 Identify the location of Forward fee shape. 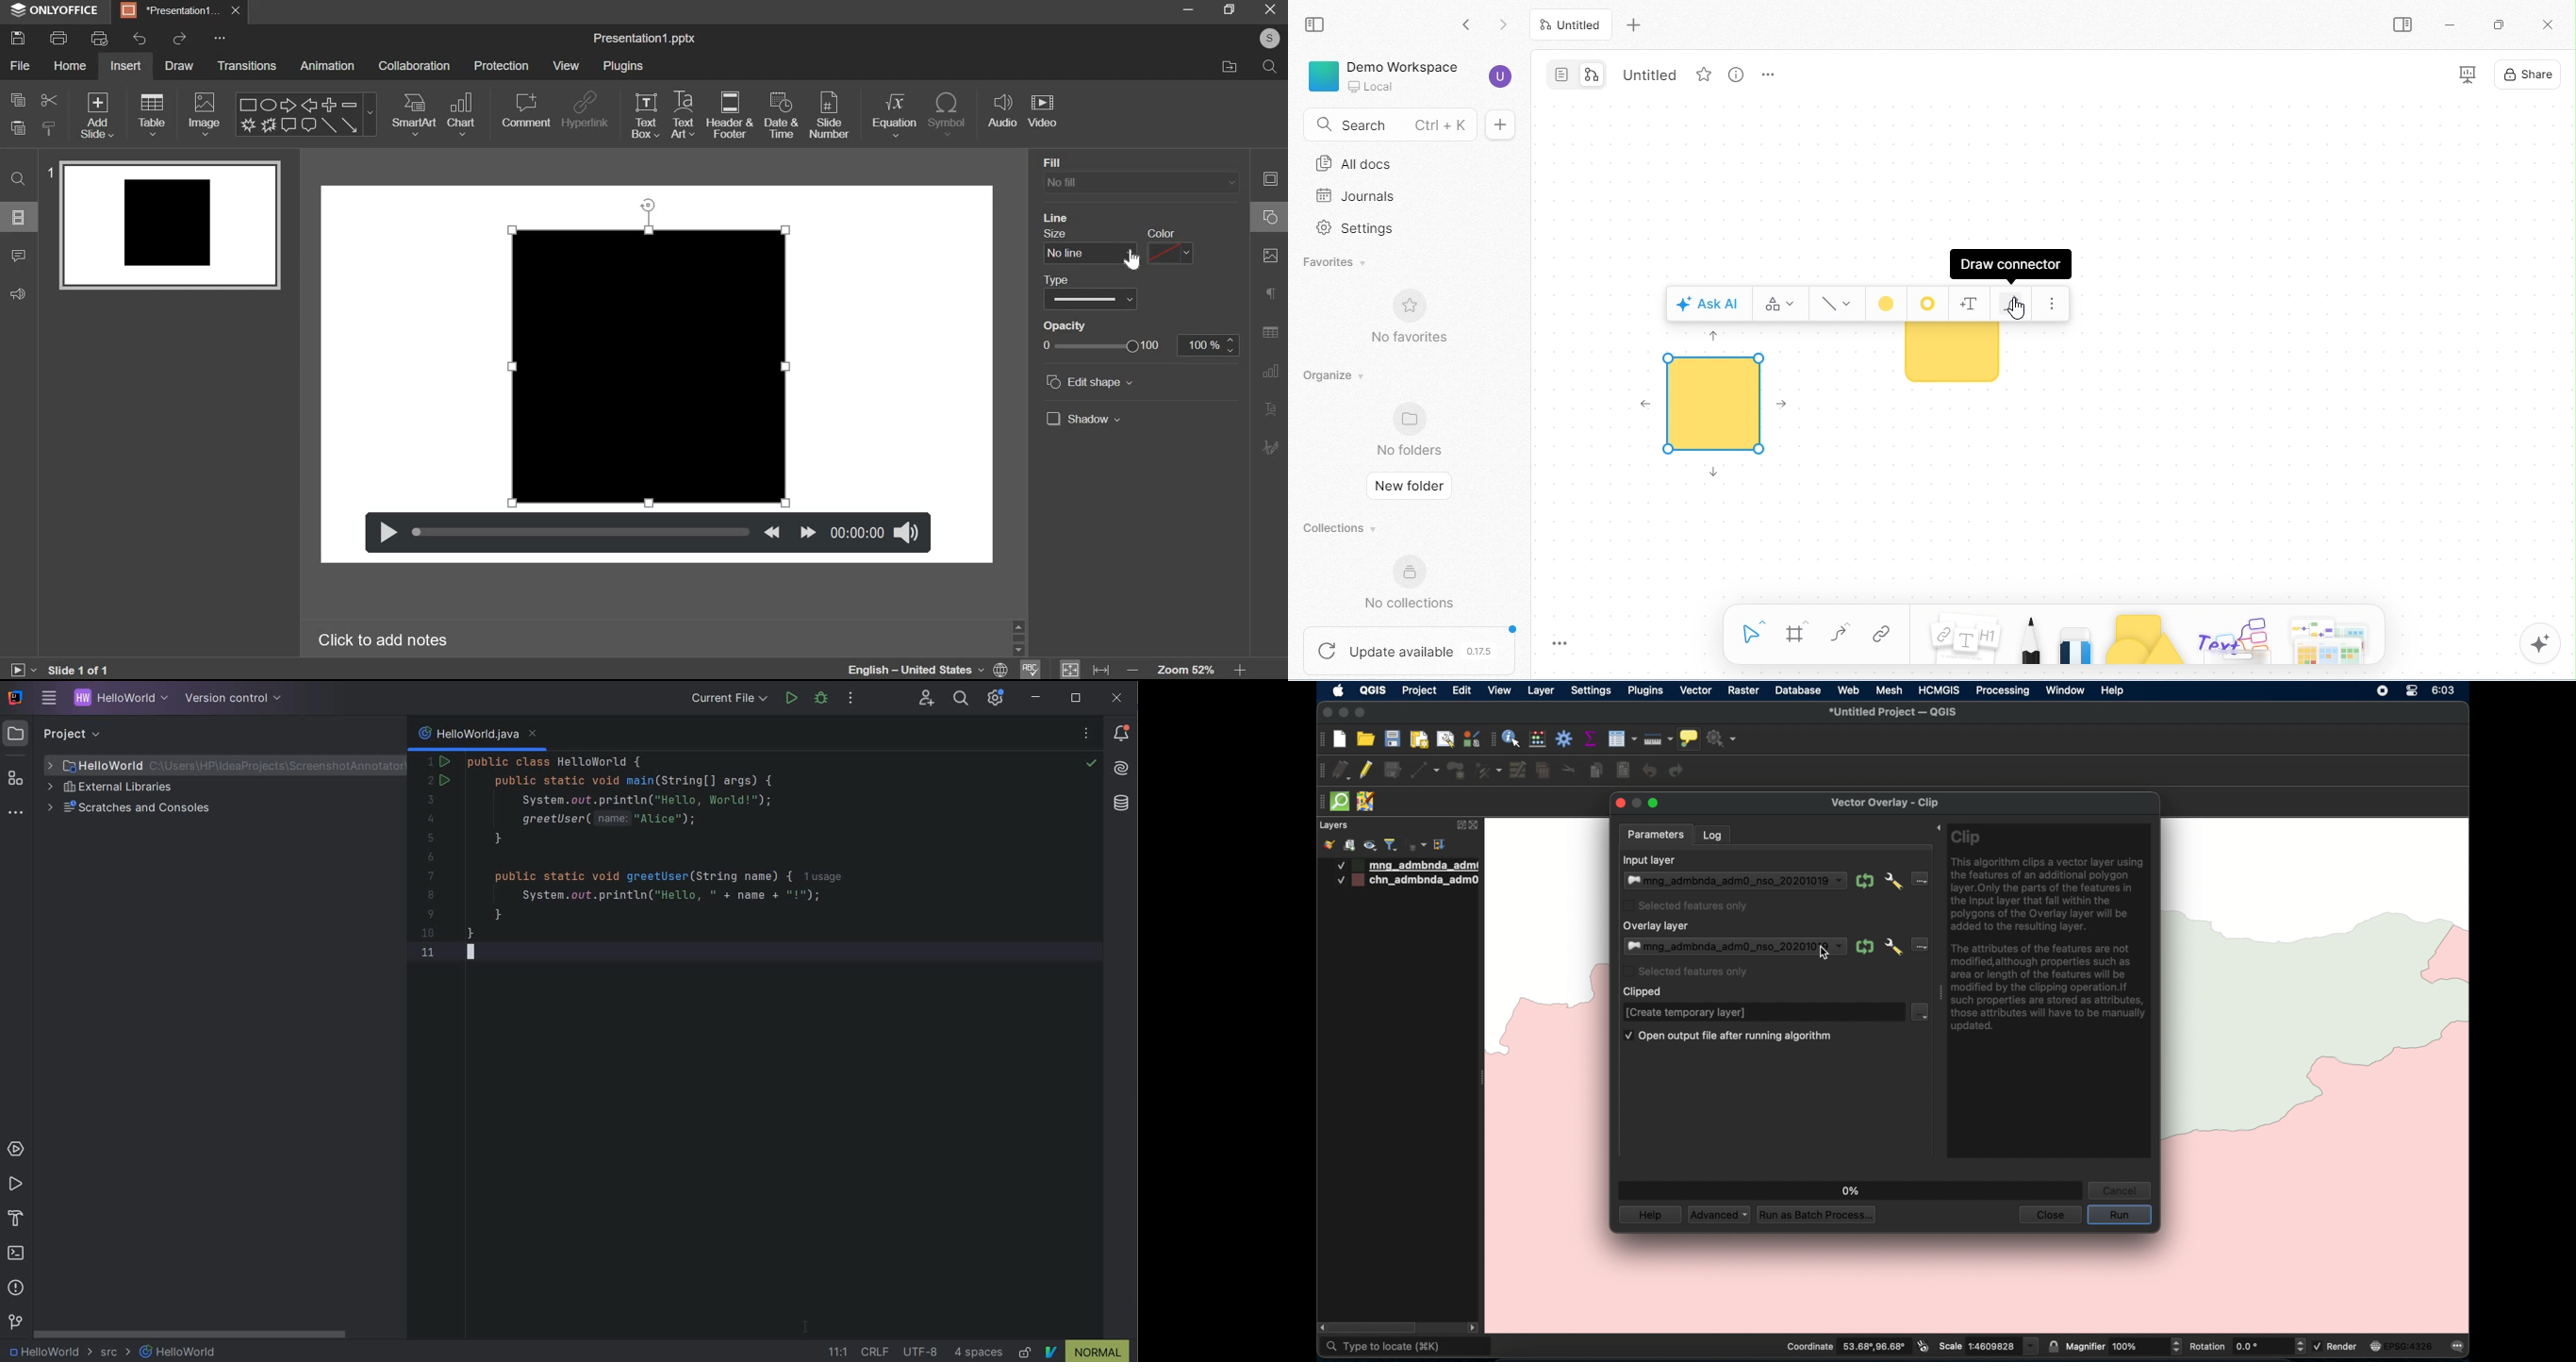
(269, 125).